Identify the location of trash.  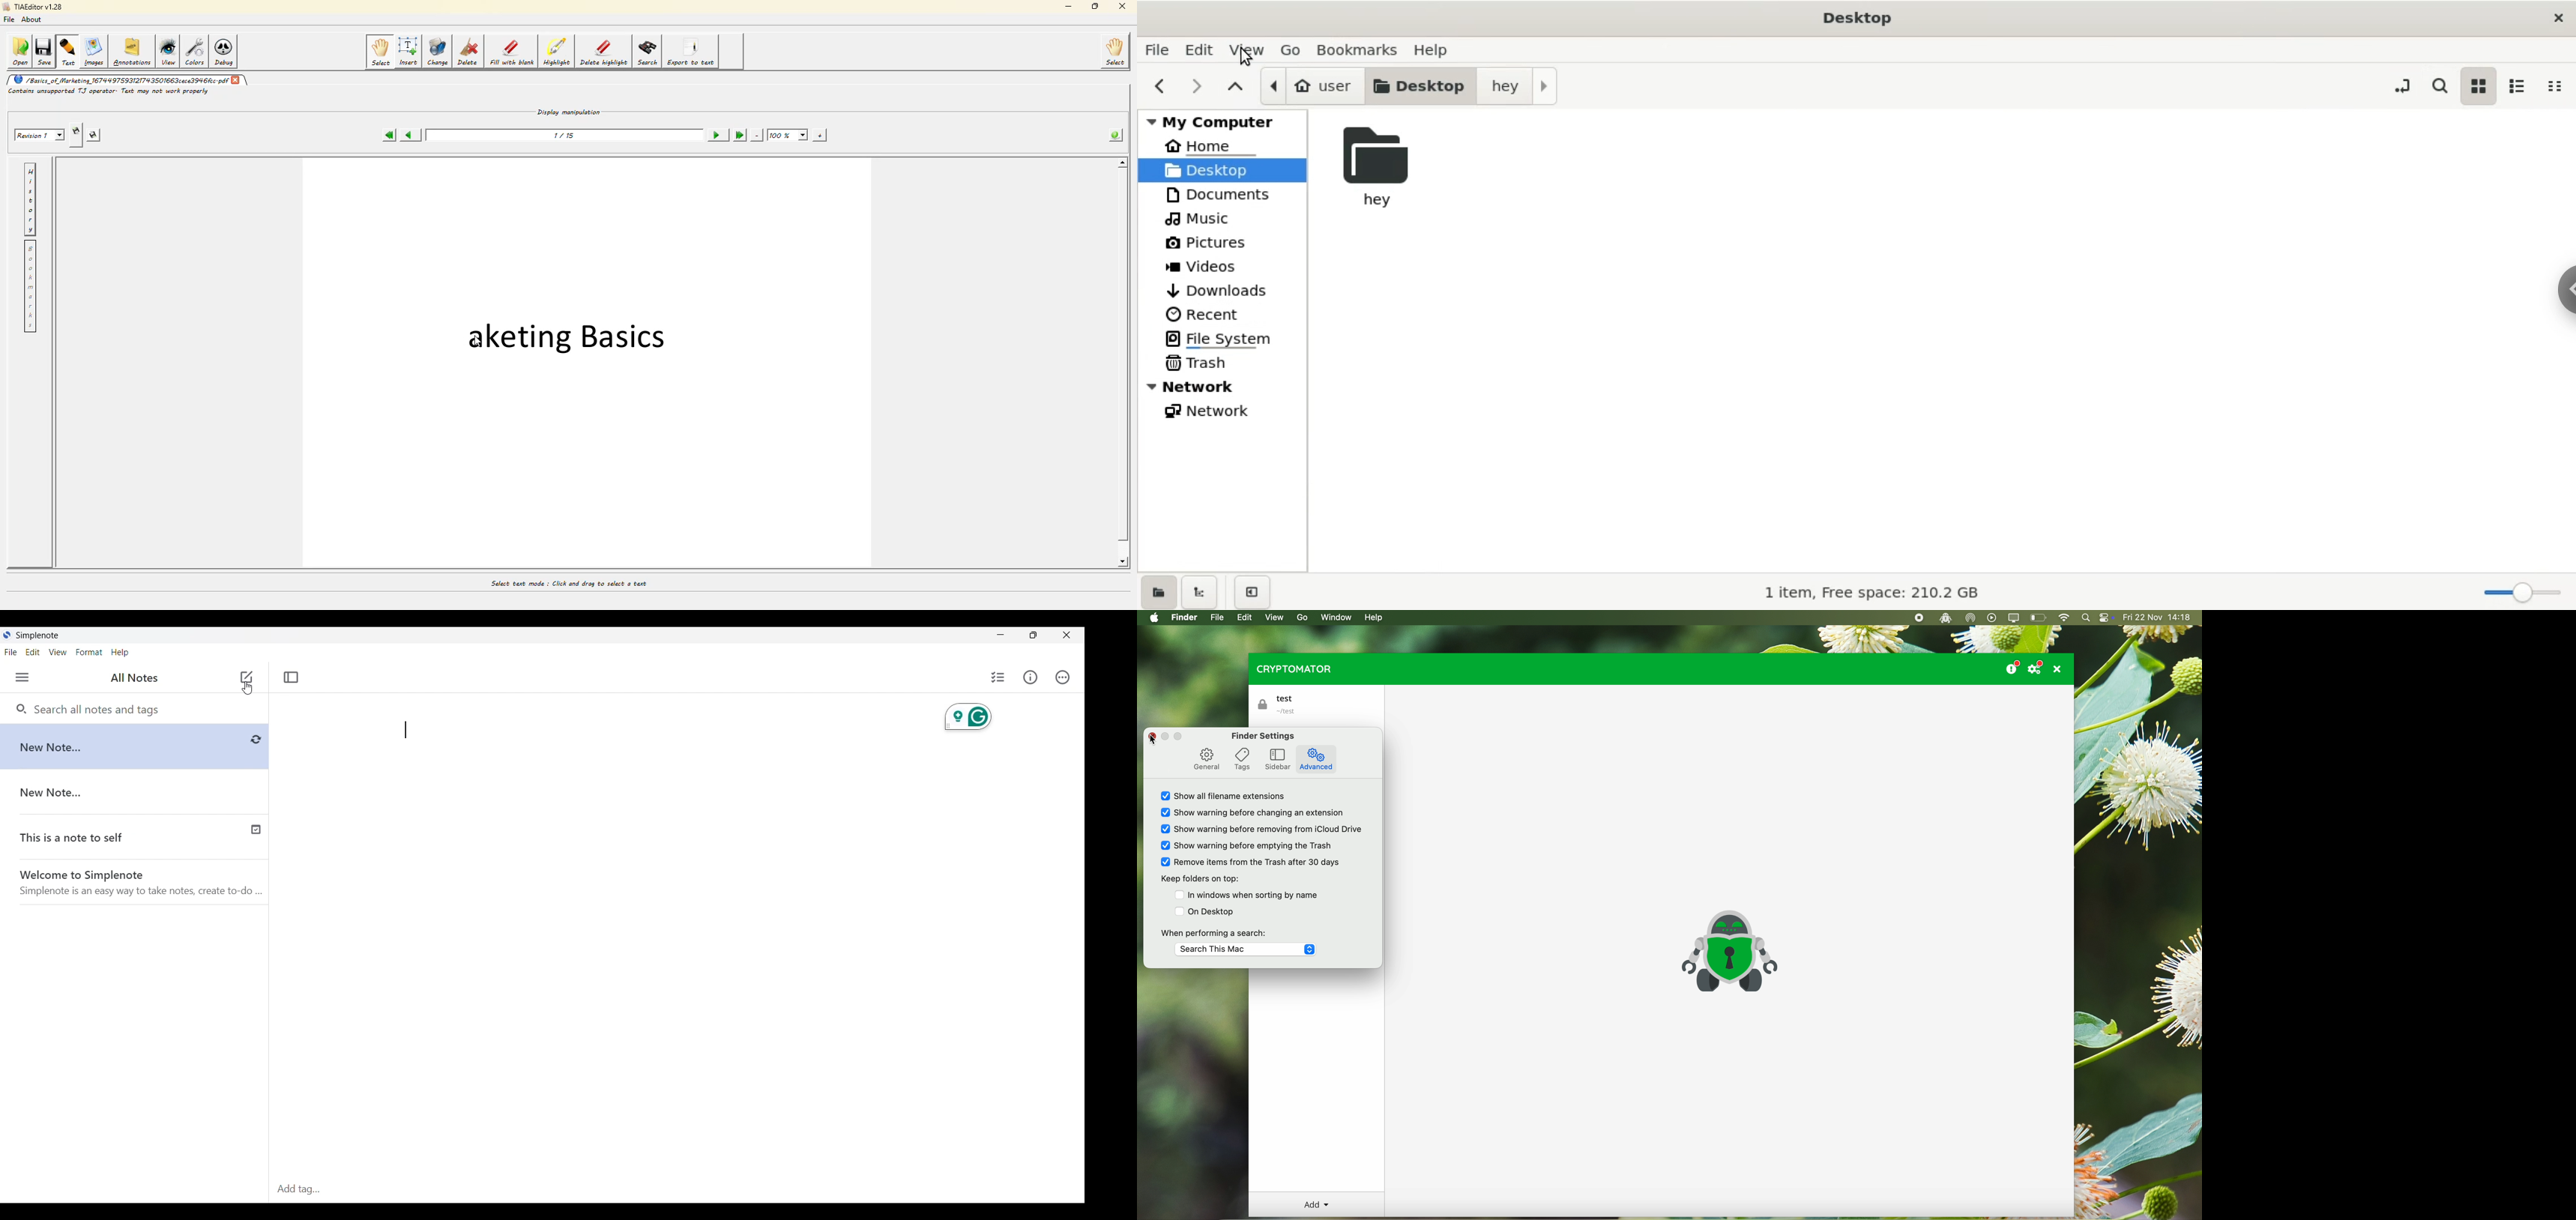
(1228, 364).